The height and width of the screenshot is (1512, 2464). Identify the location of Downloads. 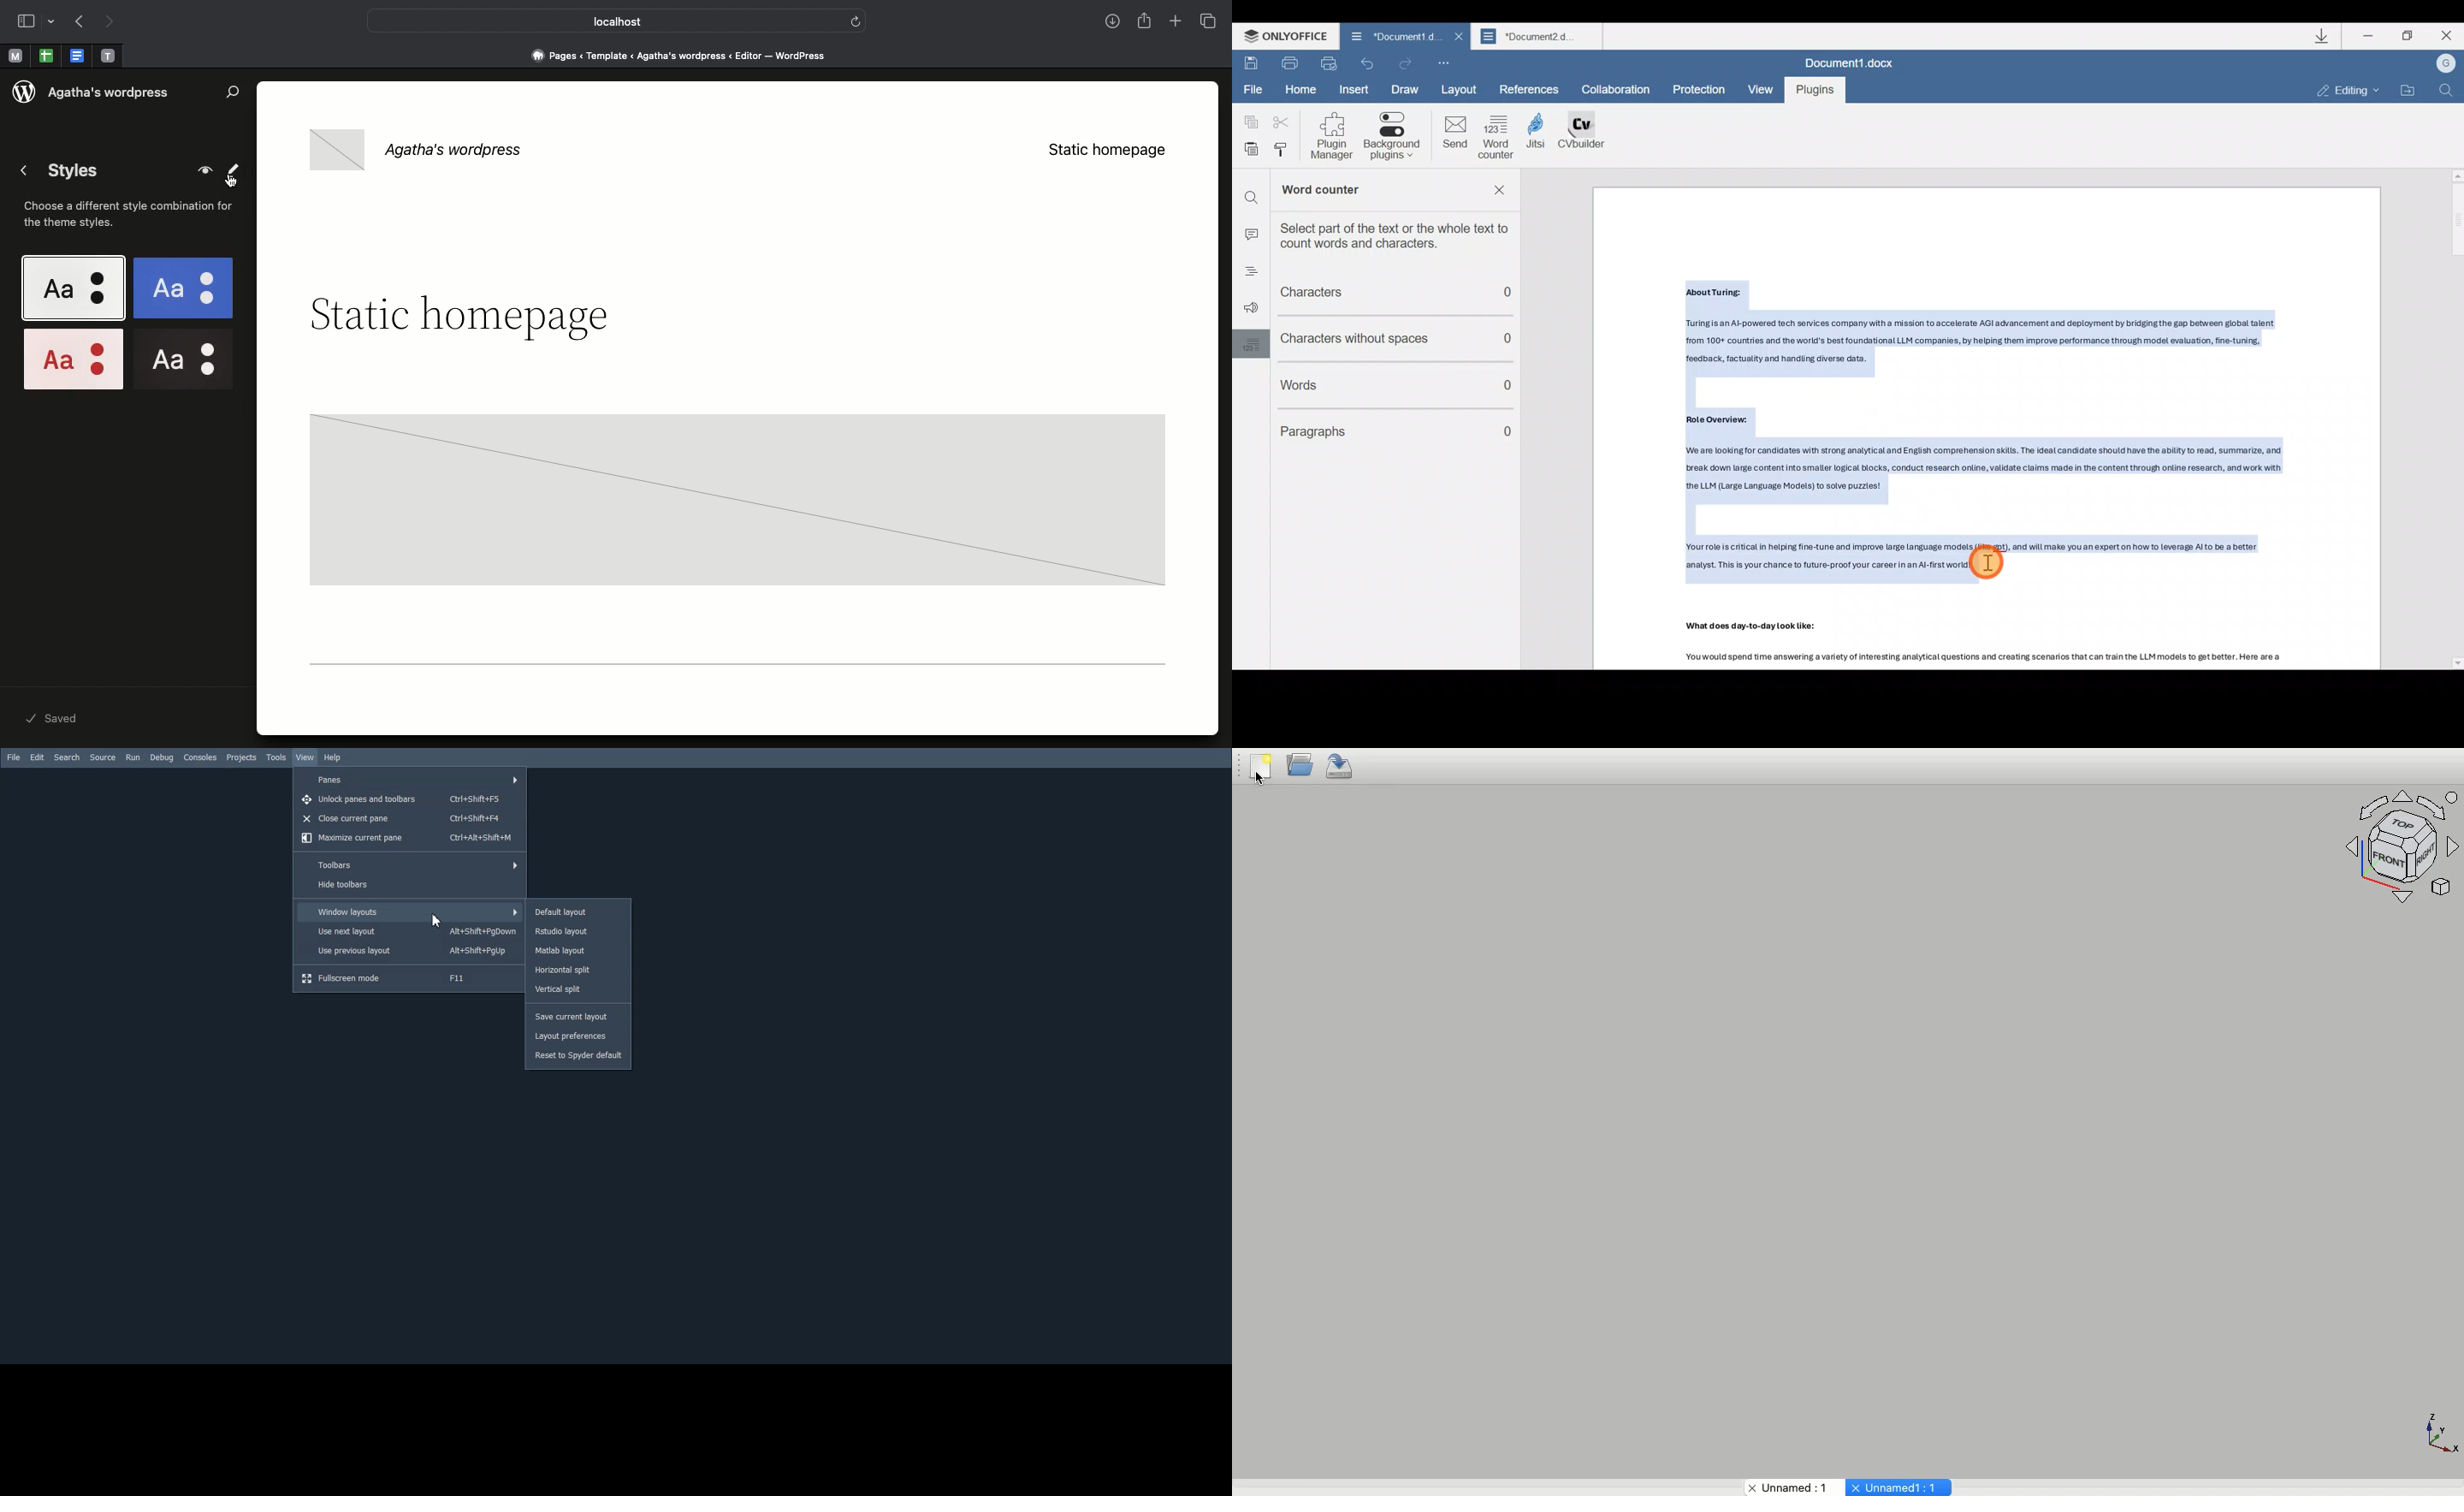
(2322, 36).